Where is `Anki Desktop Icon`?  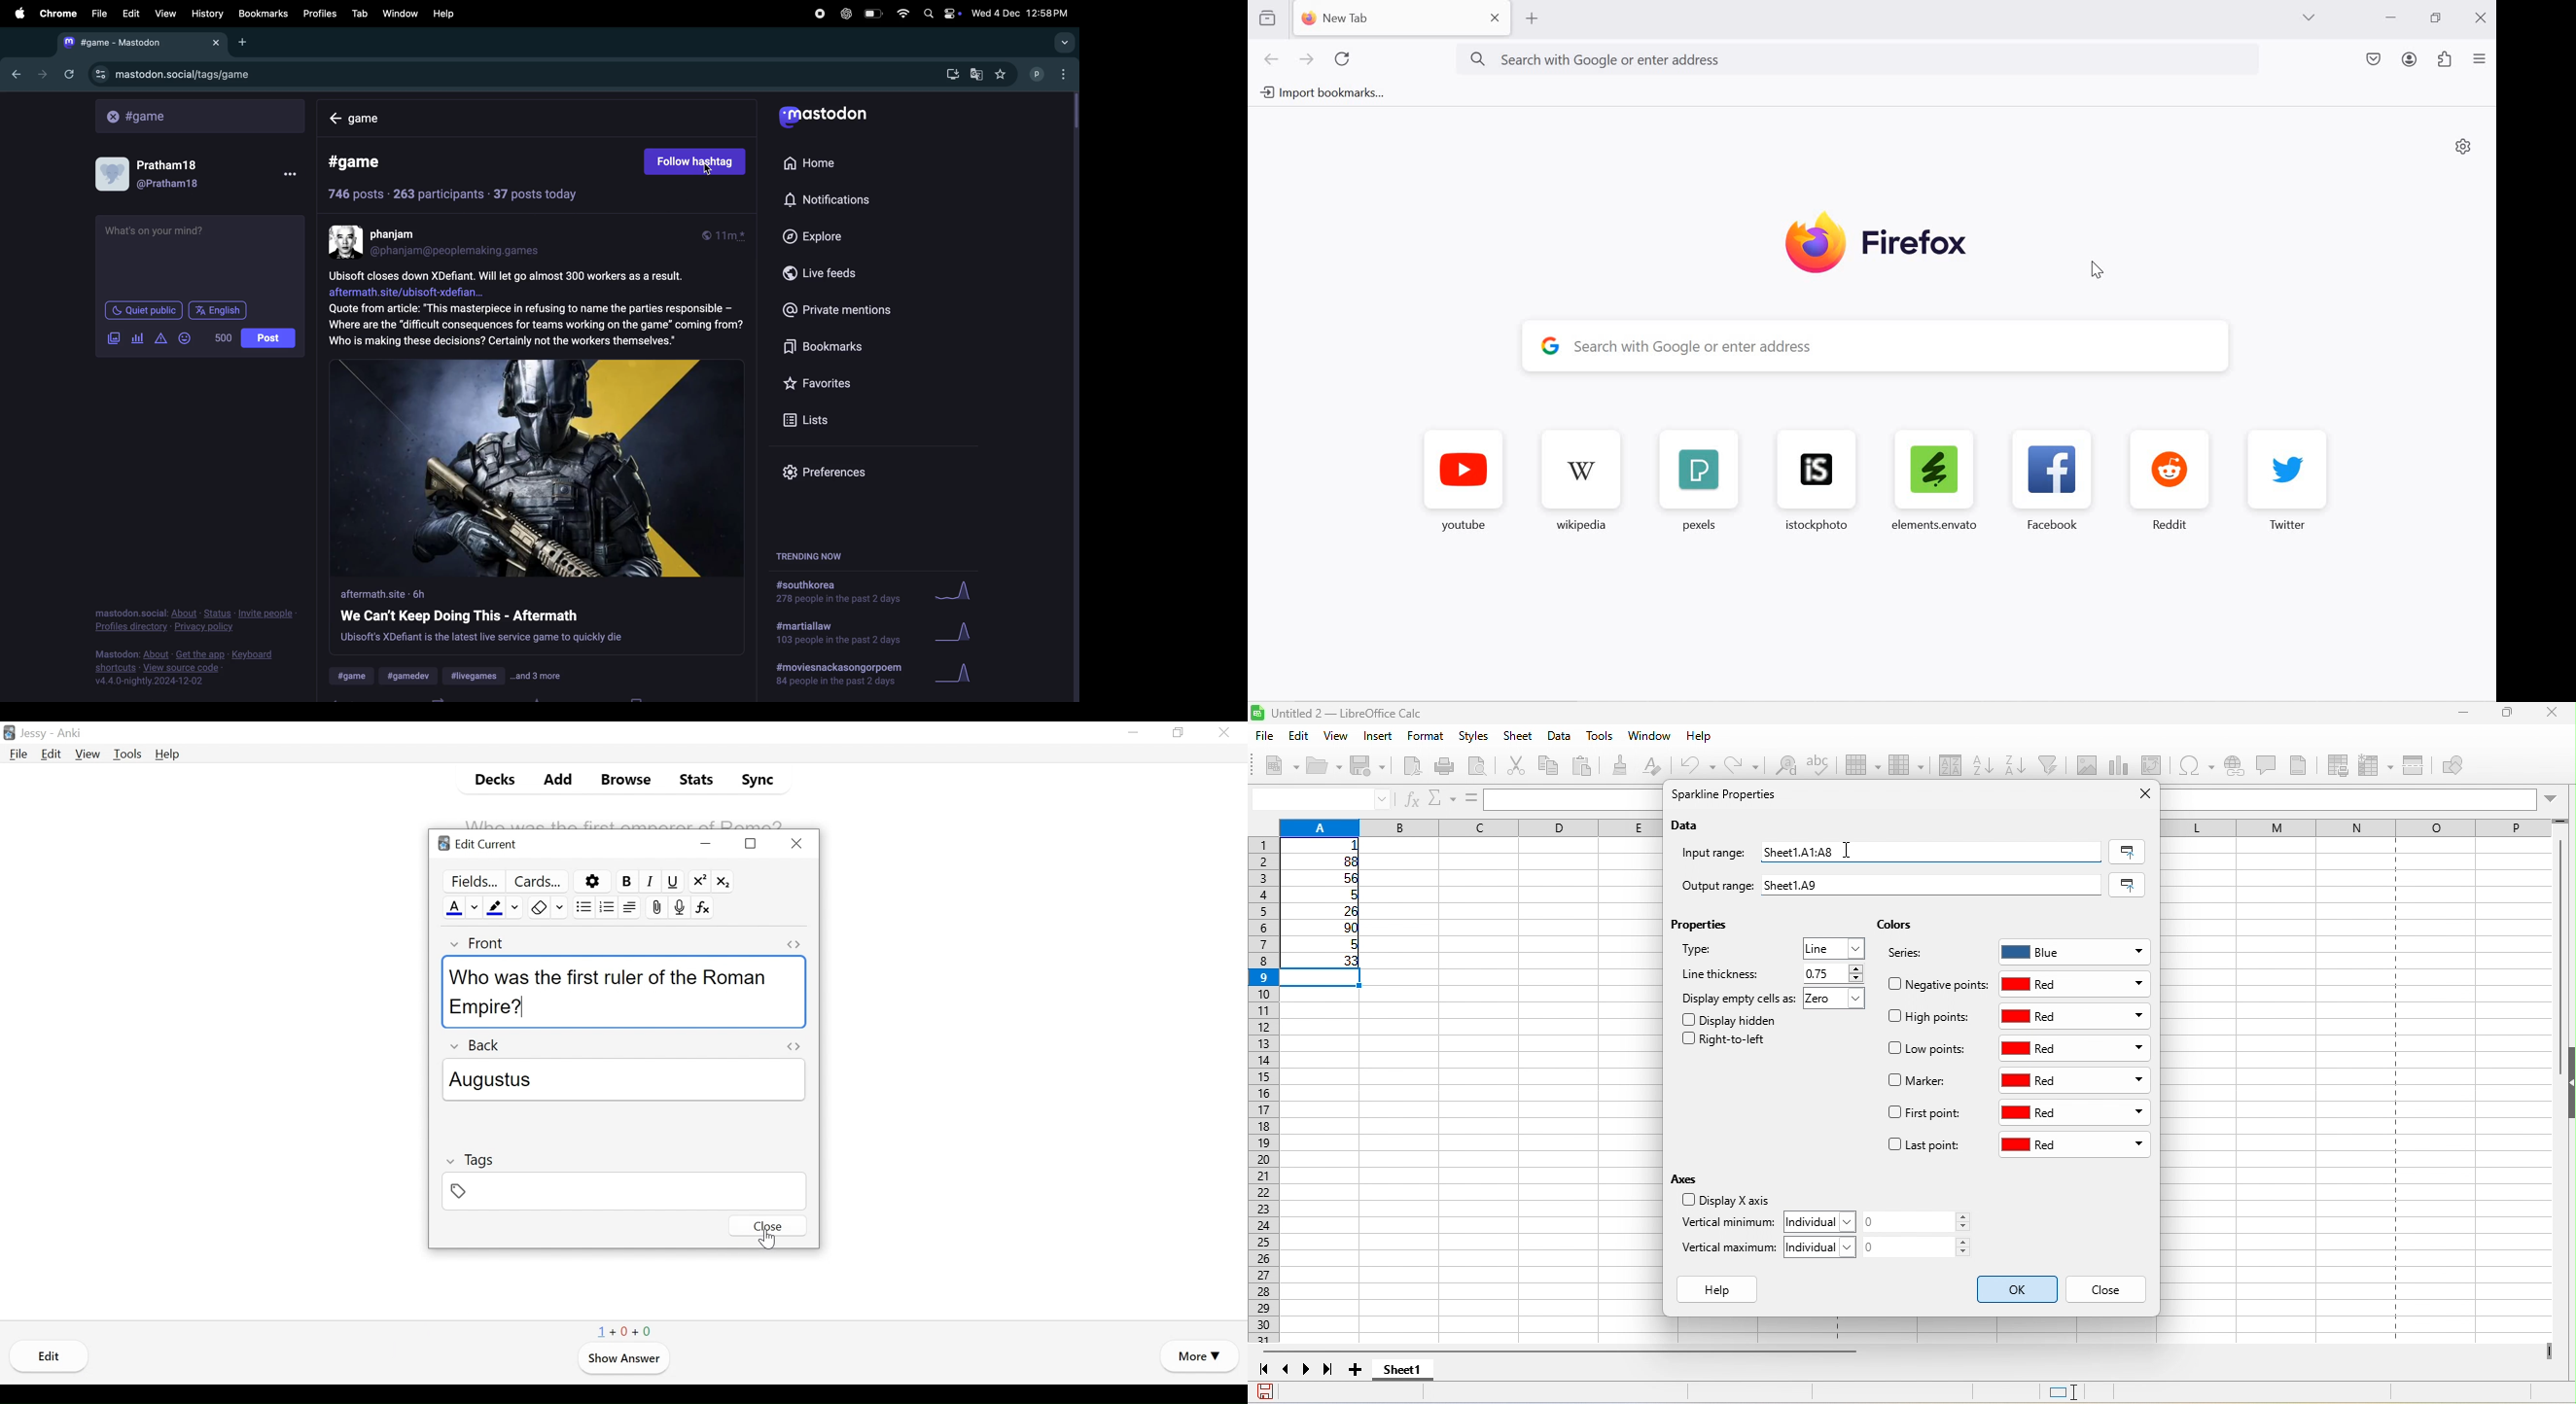
Anki Desktop Icon is located at coordinates (9, 732).